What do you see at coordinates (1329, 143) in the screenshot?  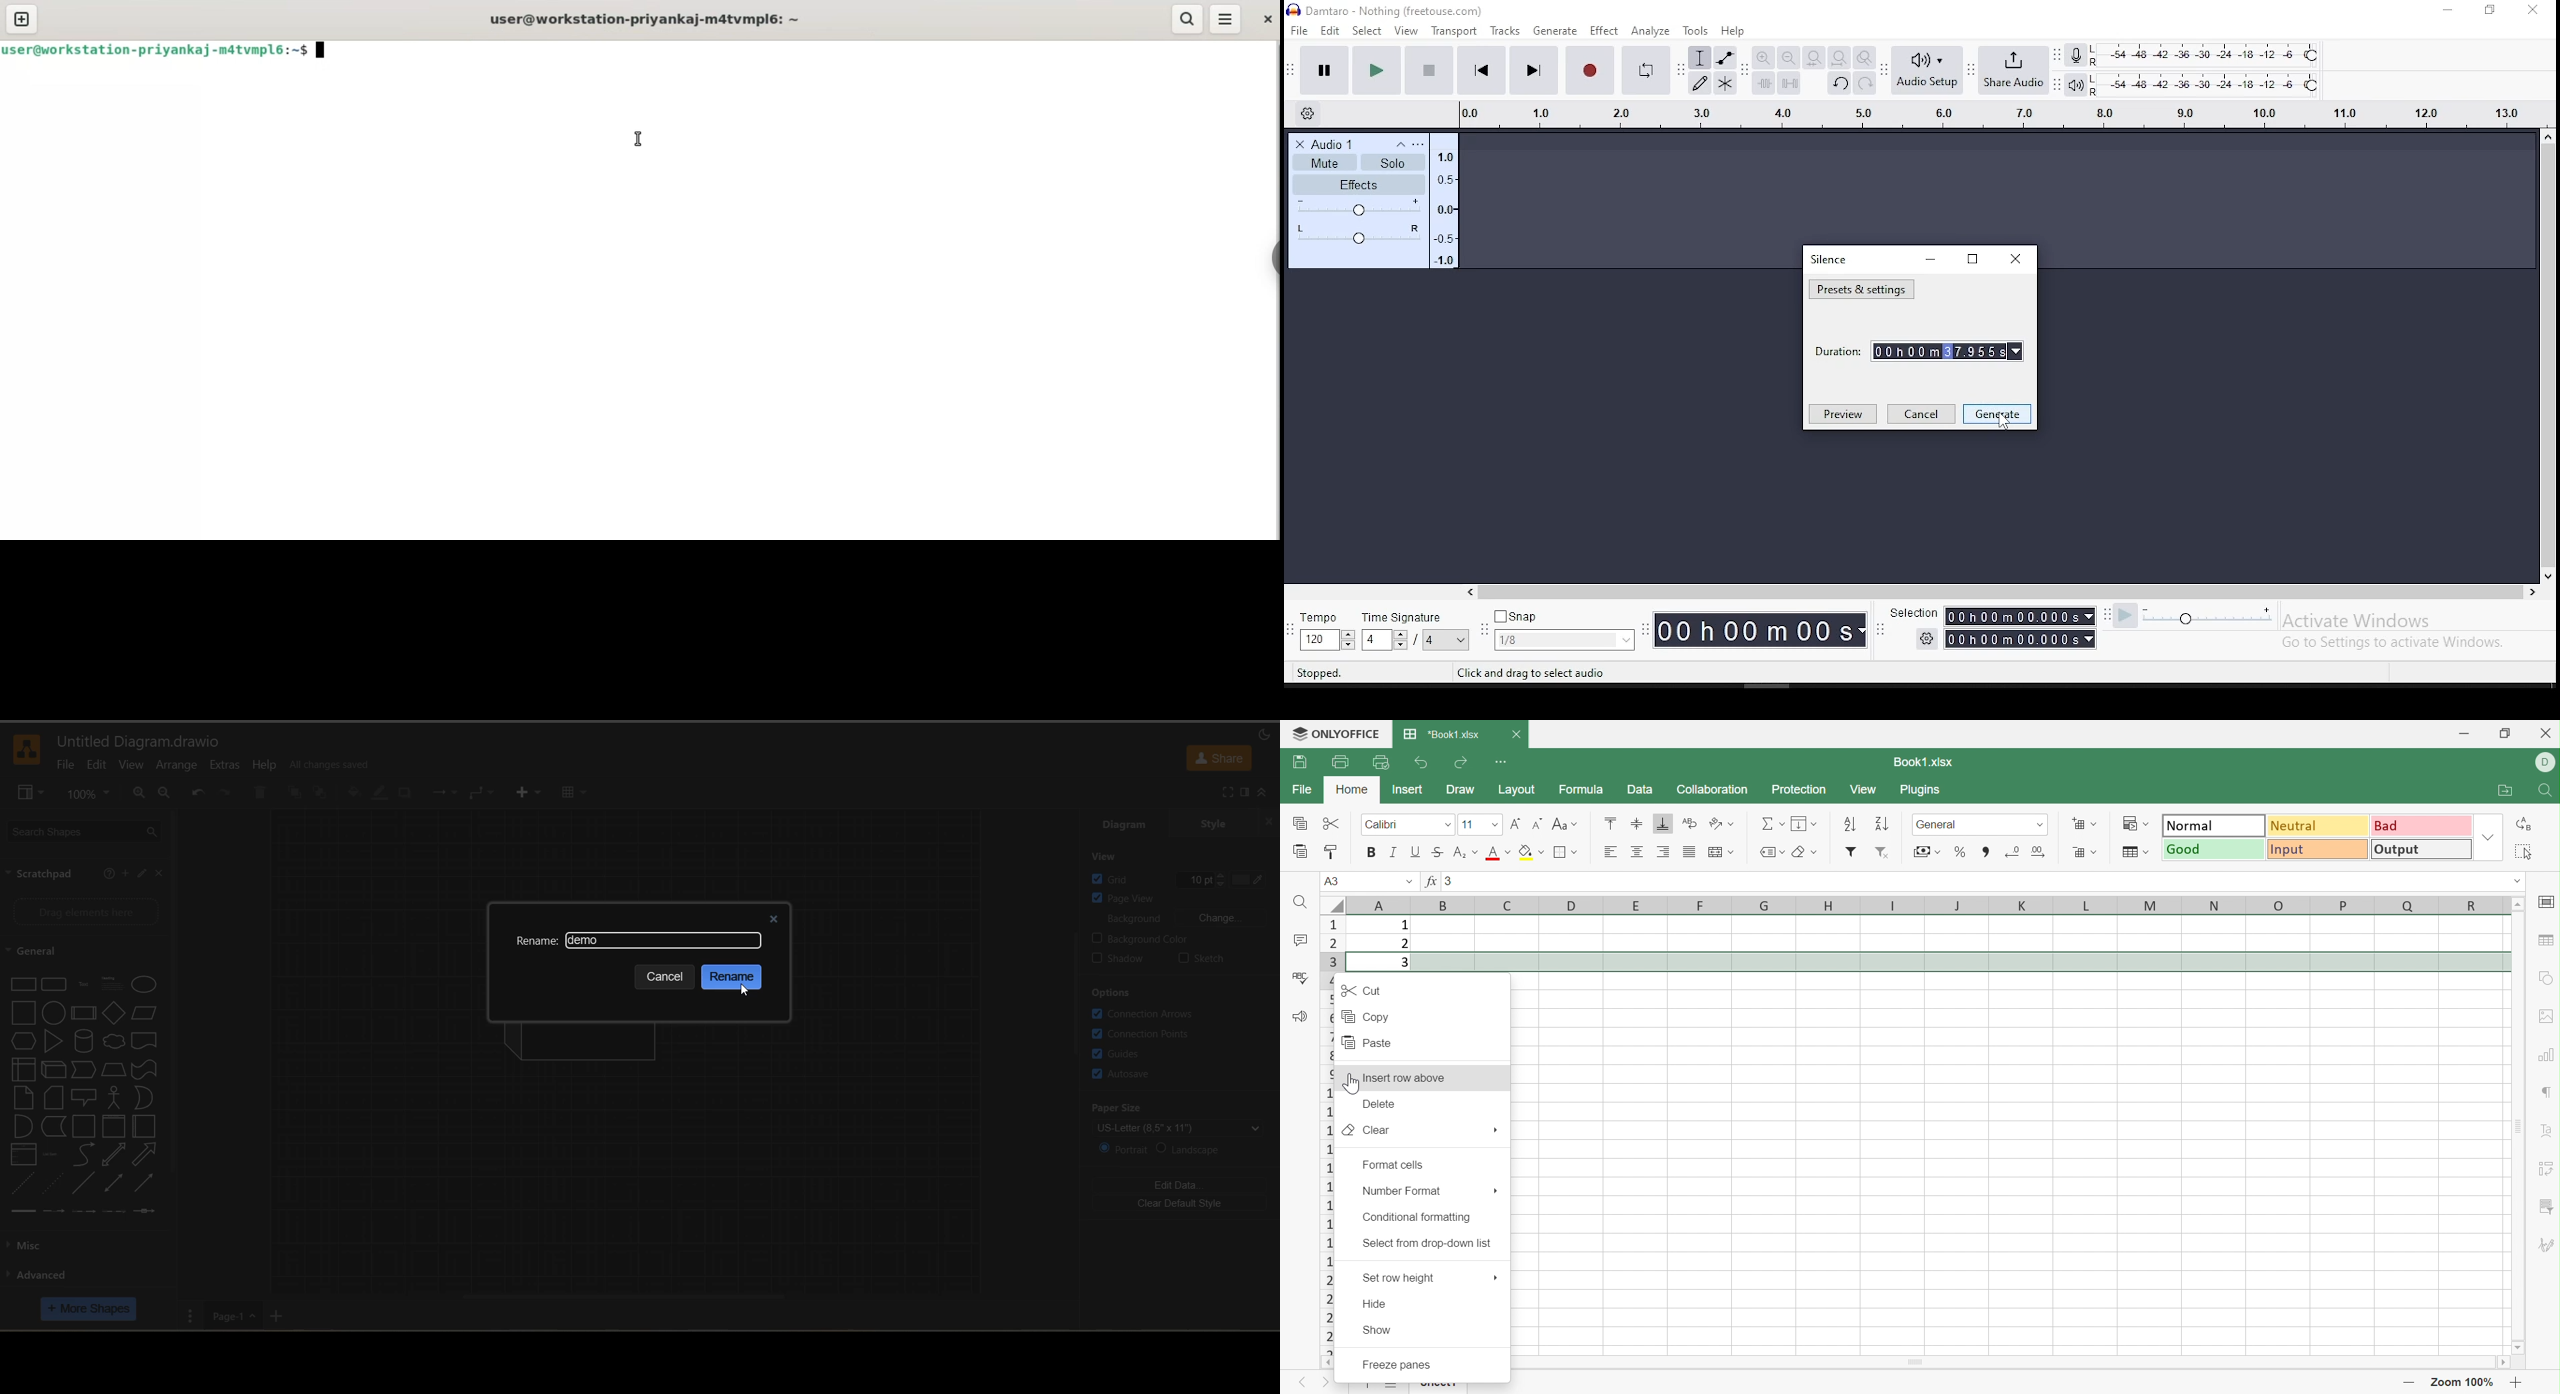 I see `Audio 1` at bounding box center [1329, 143].